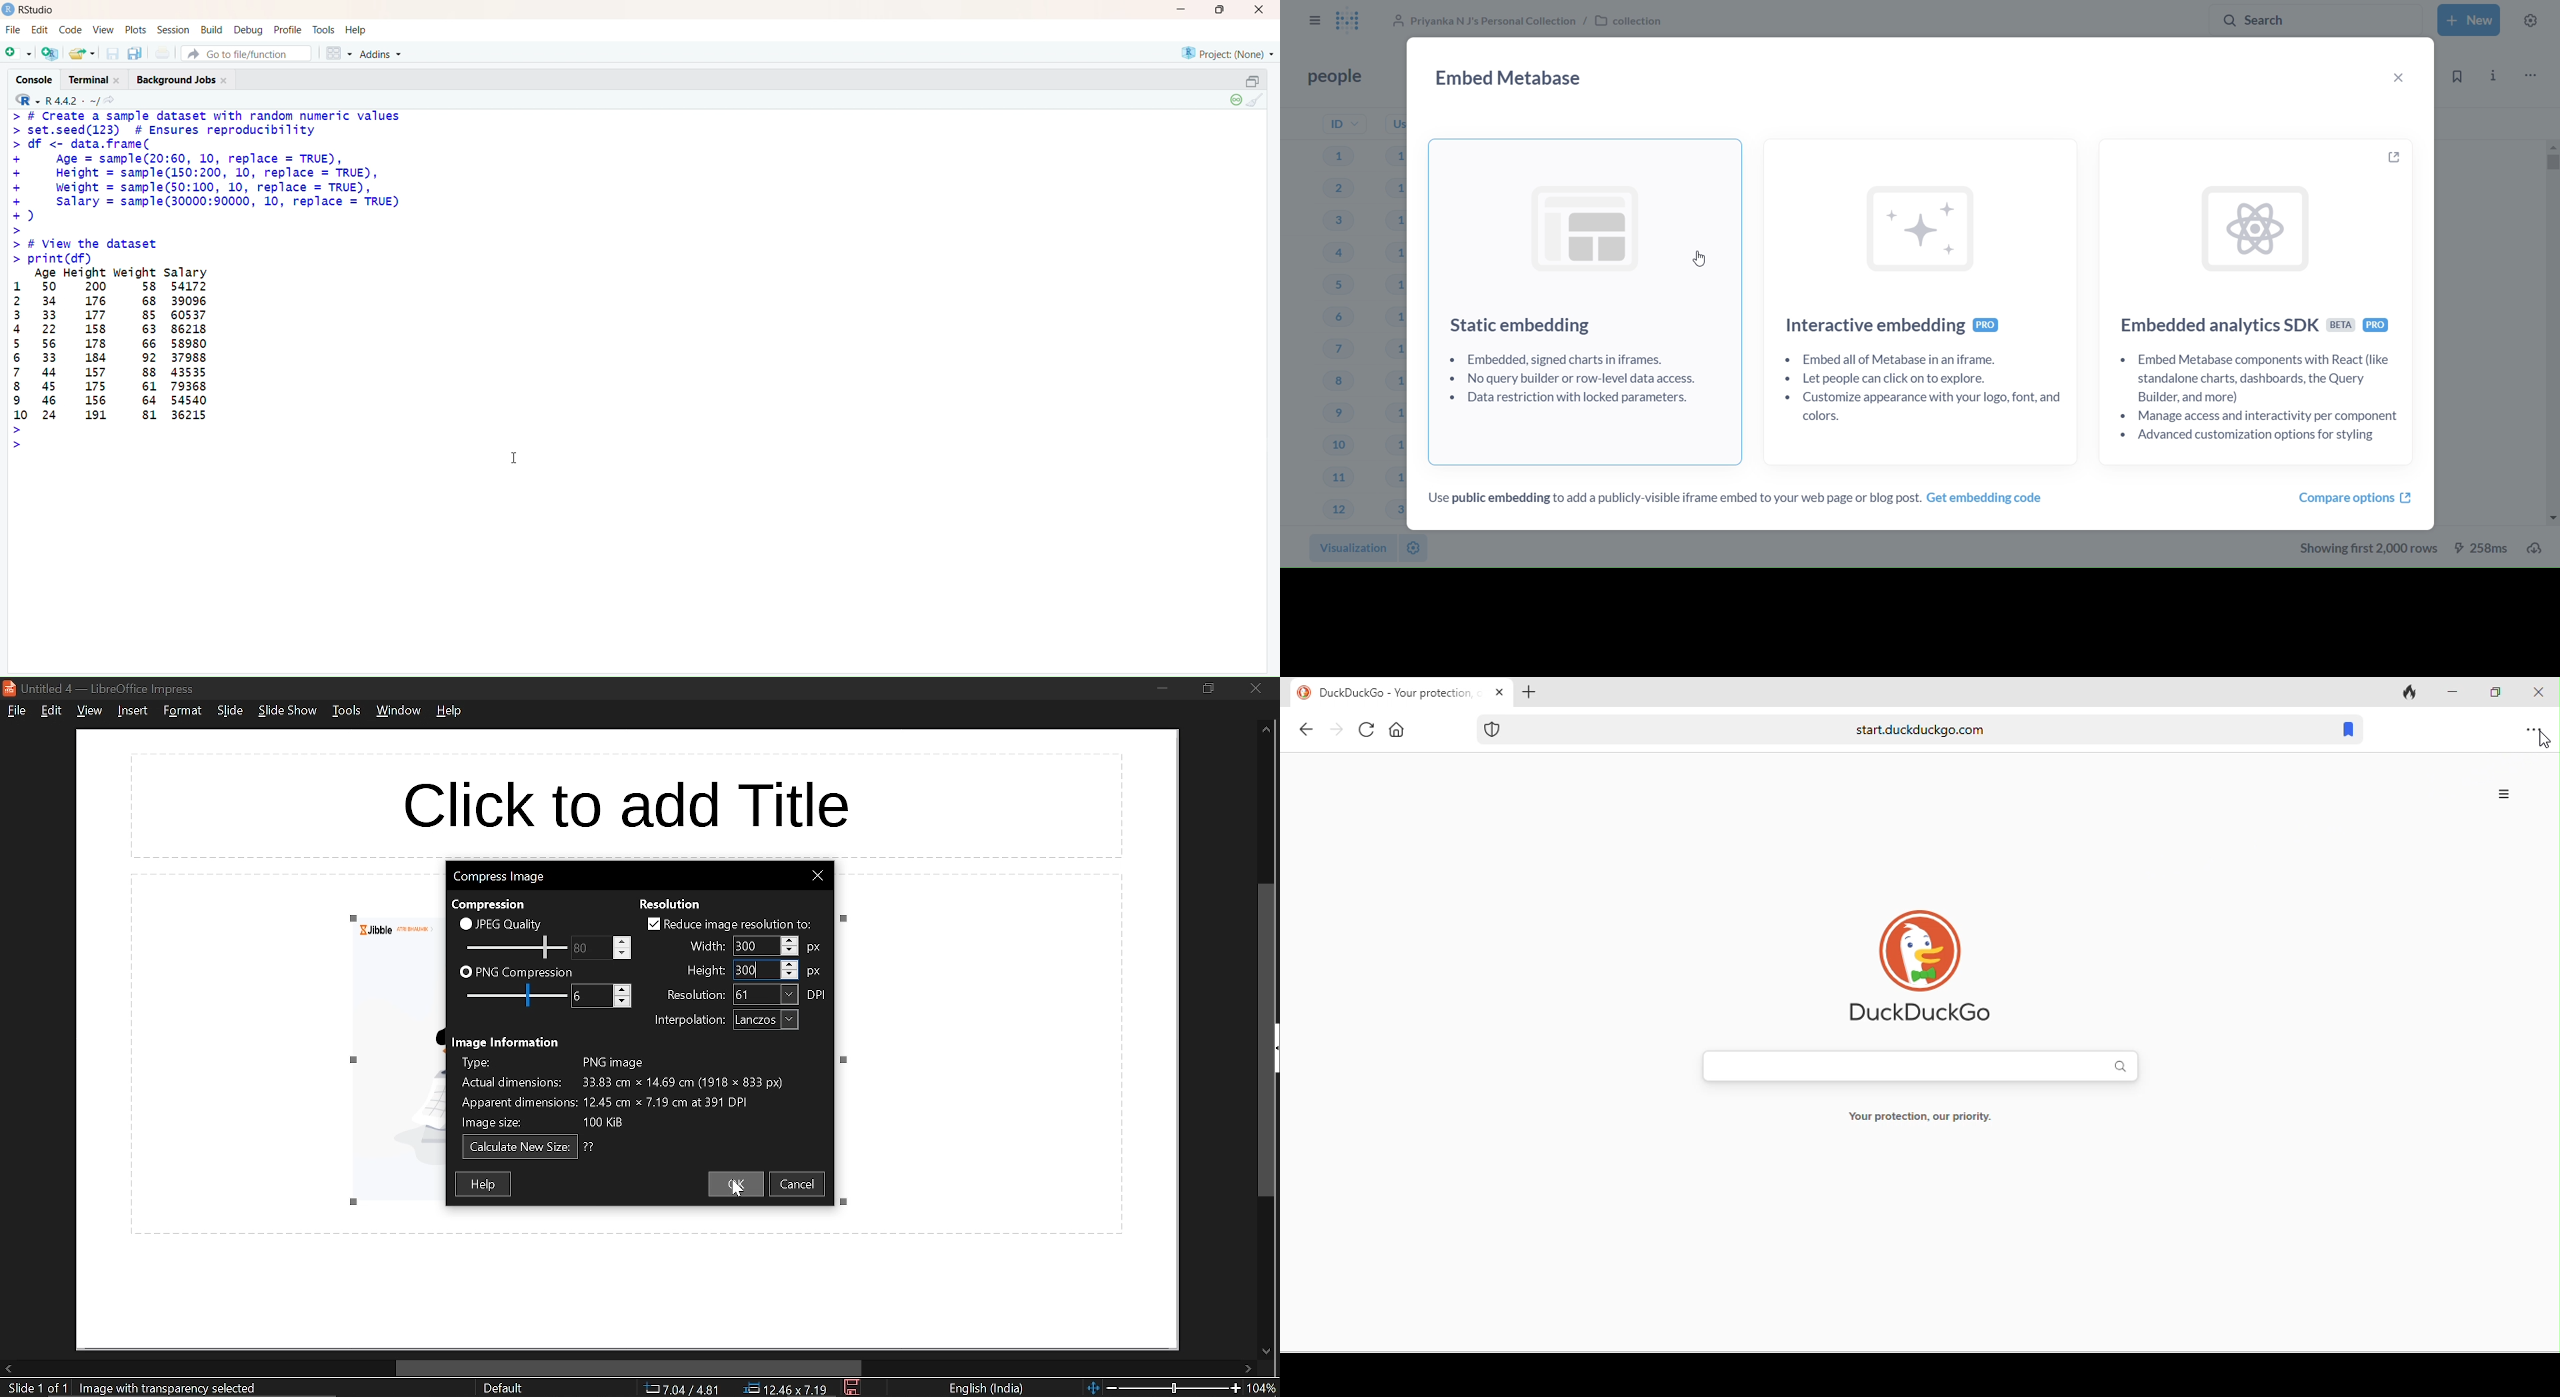 This screenshot has width=2576, height=1400. What do you see at coordinates (706, 971) in the screenshot?
I see `text` at bounding box center [706, 971].